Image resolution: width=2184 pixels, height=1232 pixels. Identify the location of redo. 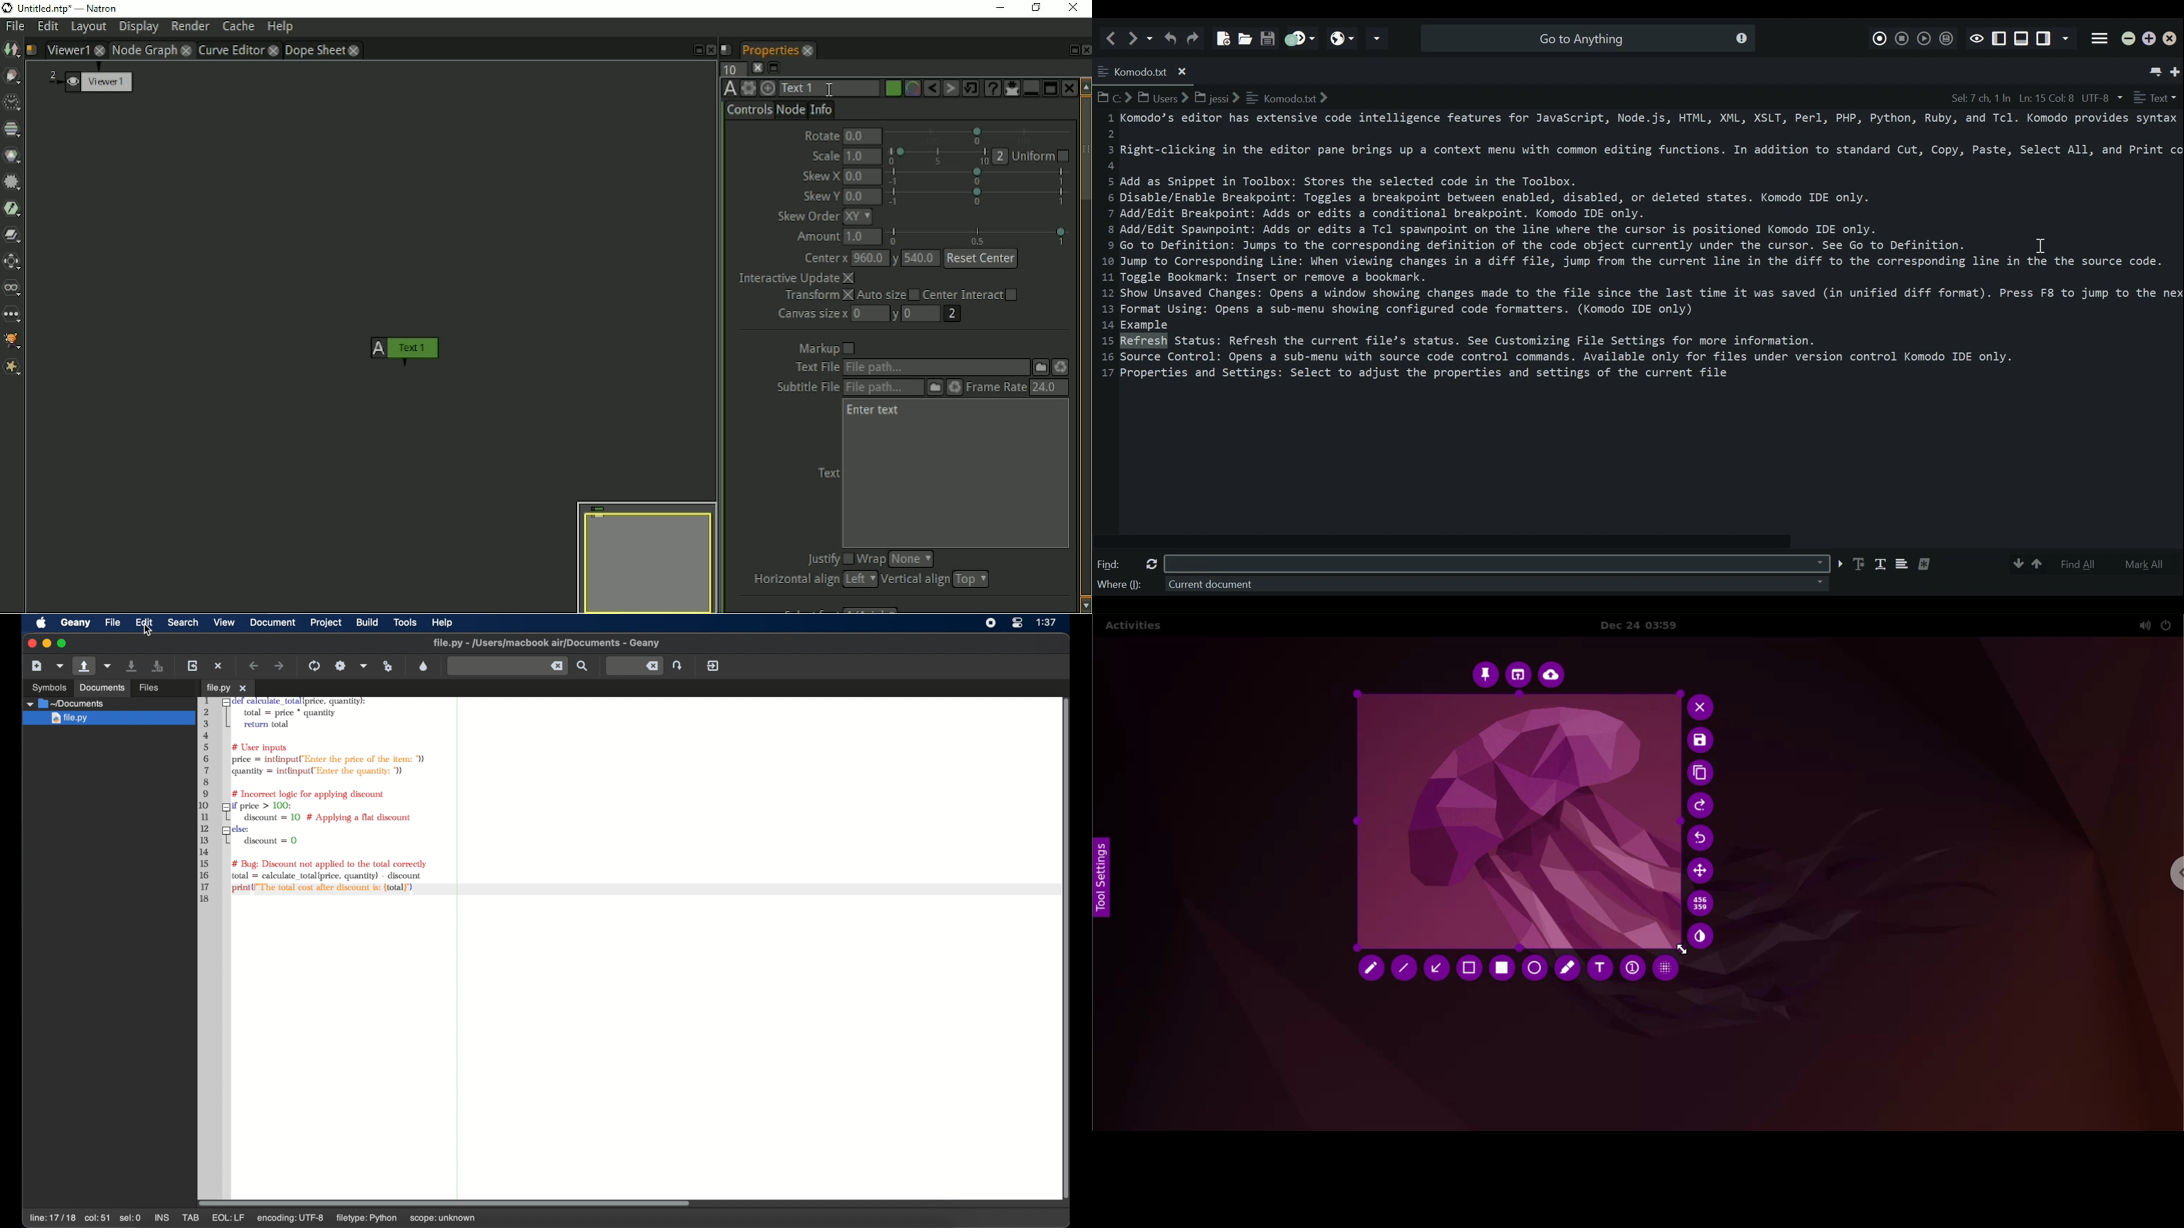
(1705, 807).